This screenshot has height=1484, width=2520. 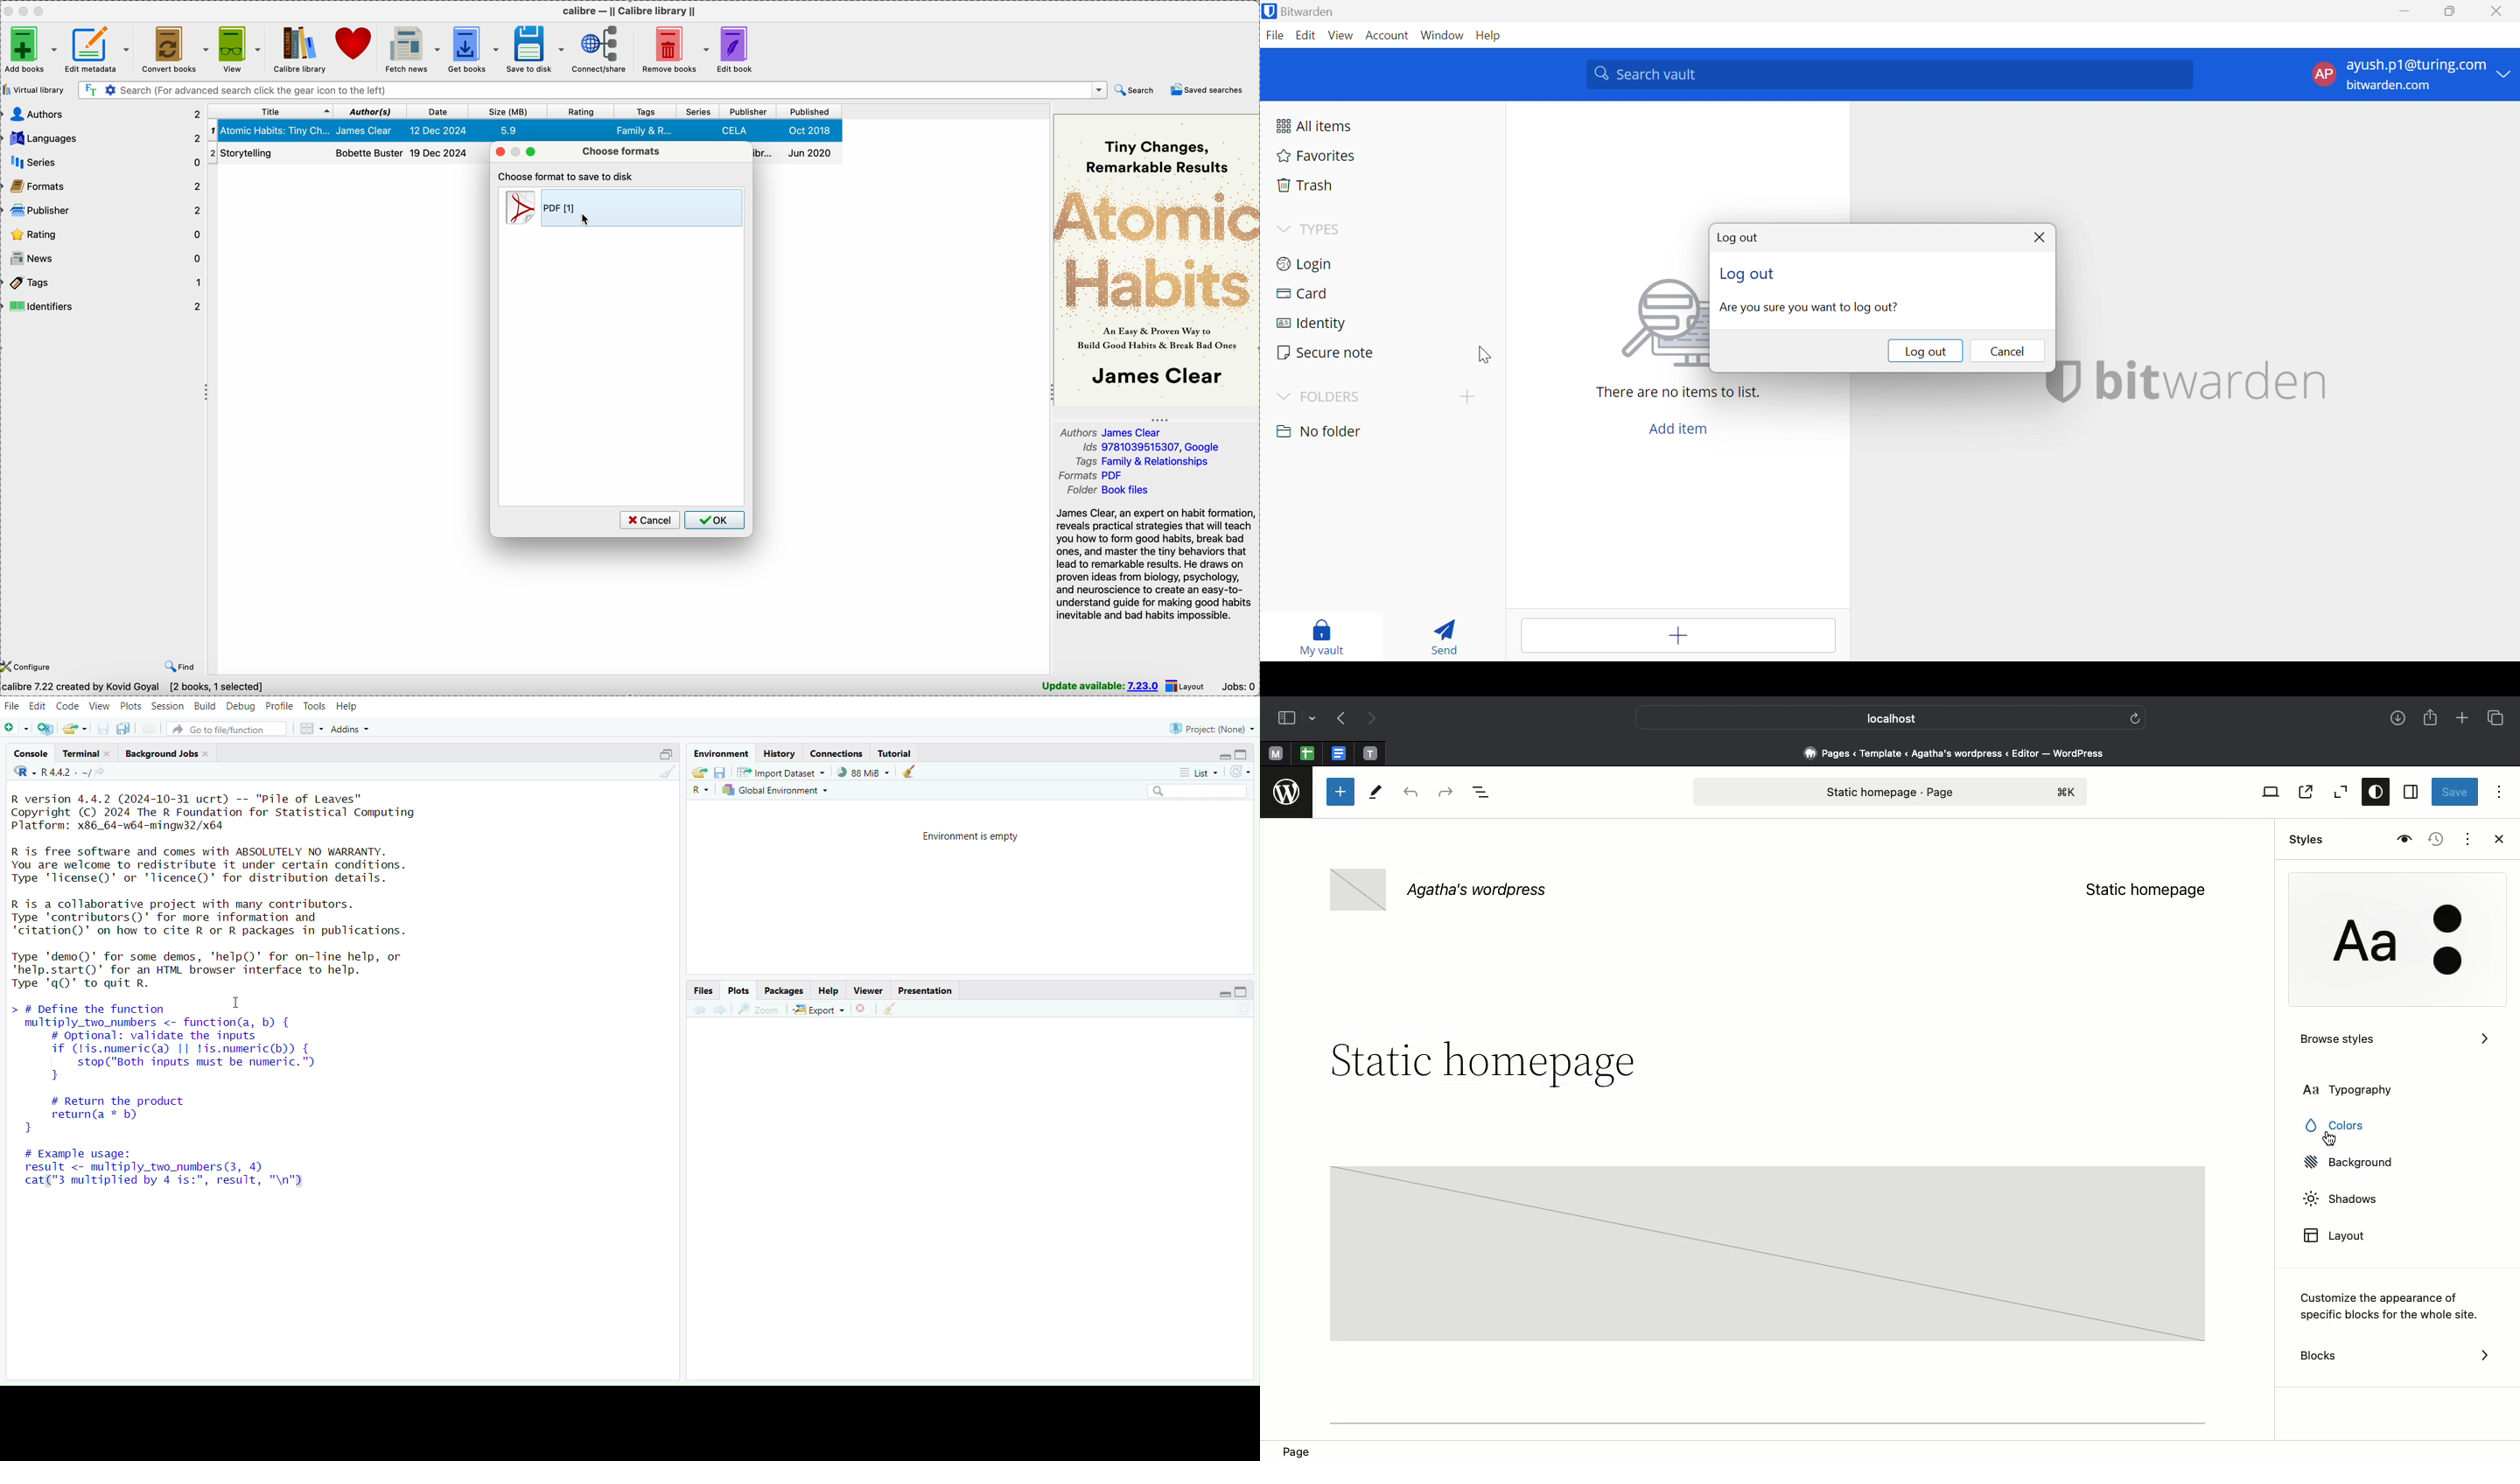 What do you see at coordinates (105, 211) in the screenshot?
I see `publisher` at bounding box center [105, 211].